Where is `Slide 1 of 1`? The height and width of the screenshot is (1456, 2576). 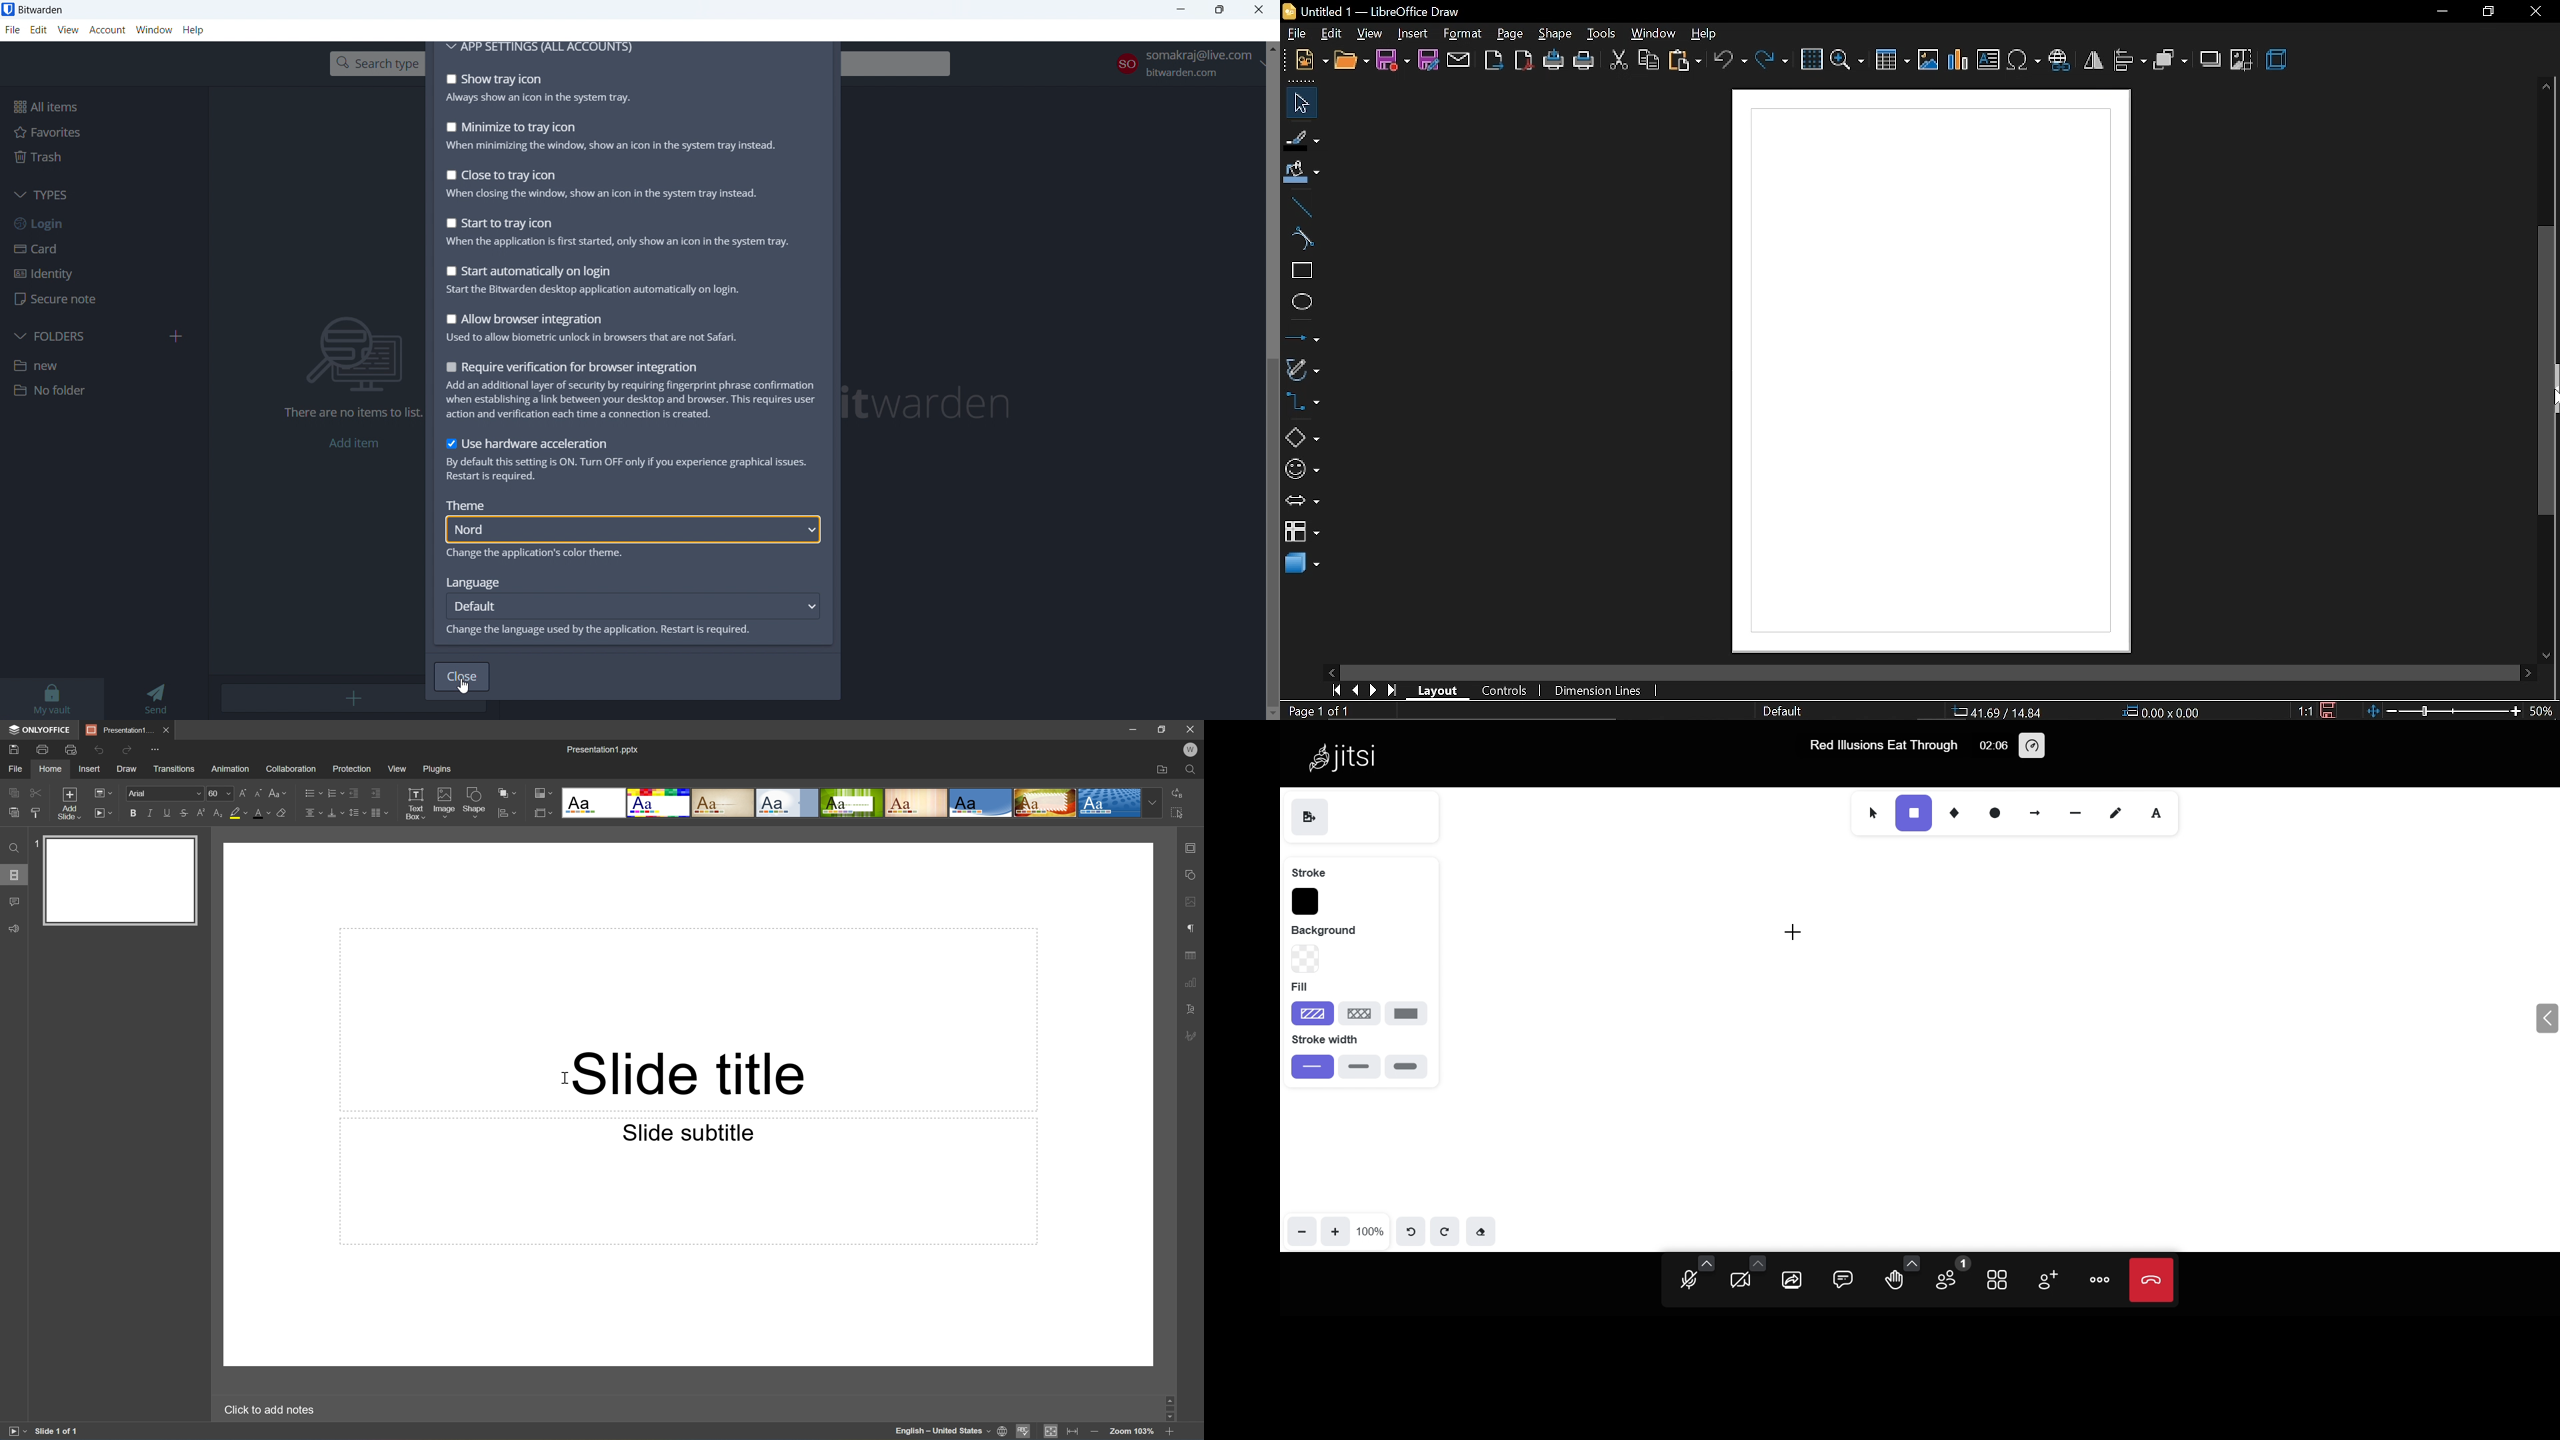
Slide 1 of 1 is located at coordinates (68, 1428).